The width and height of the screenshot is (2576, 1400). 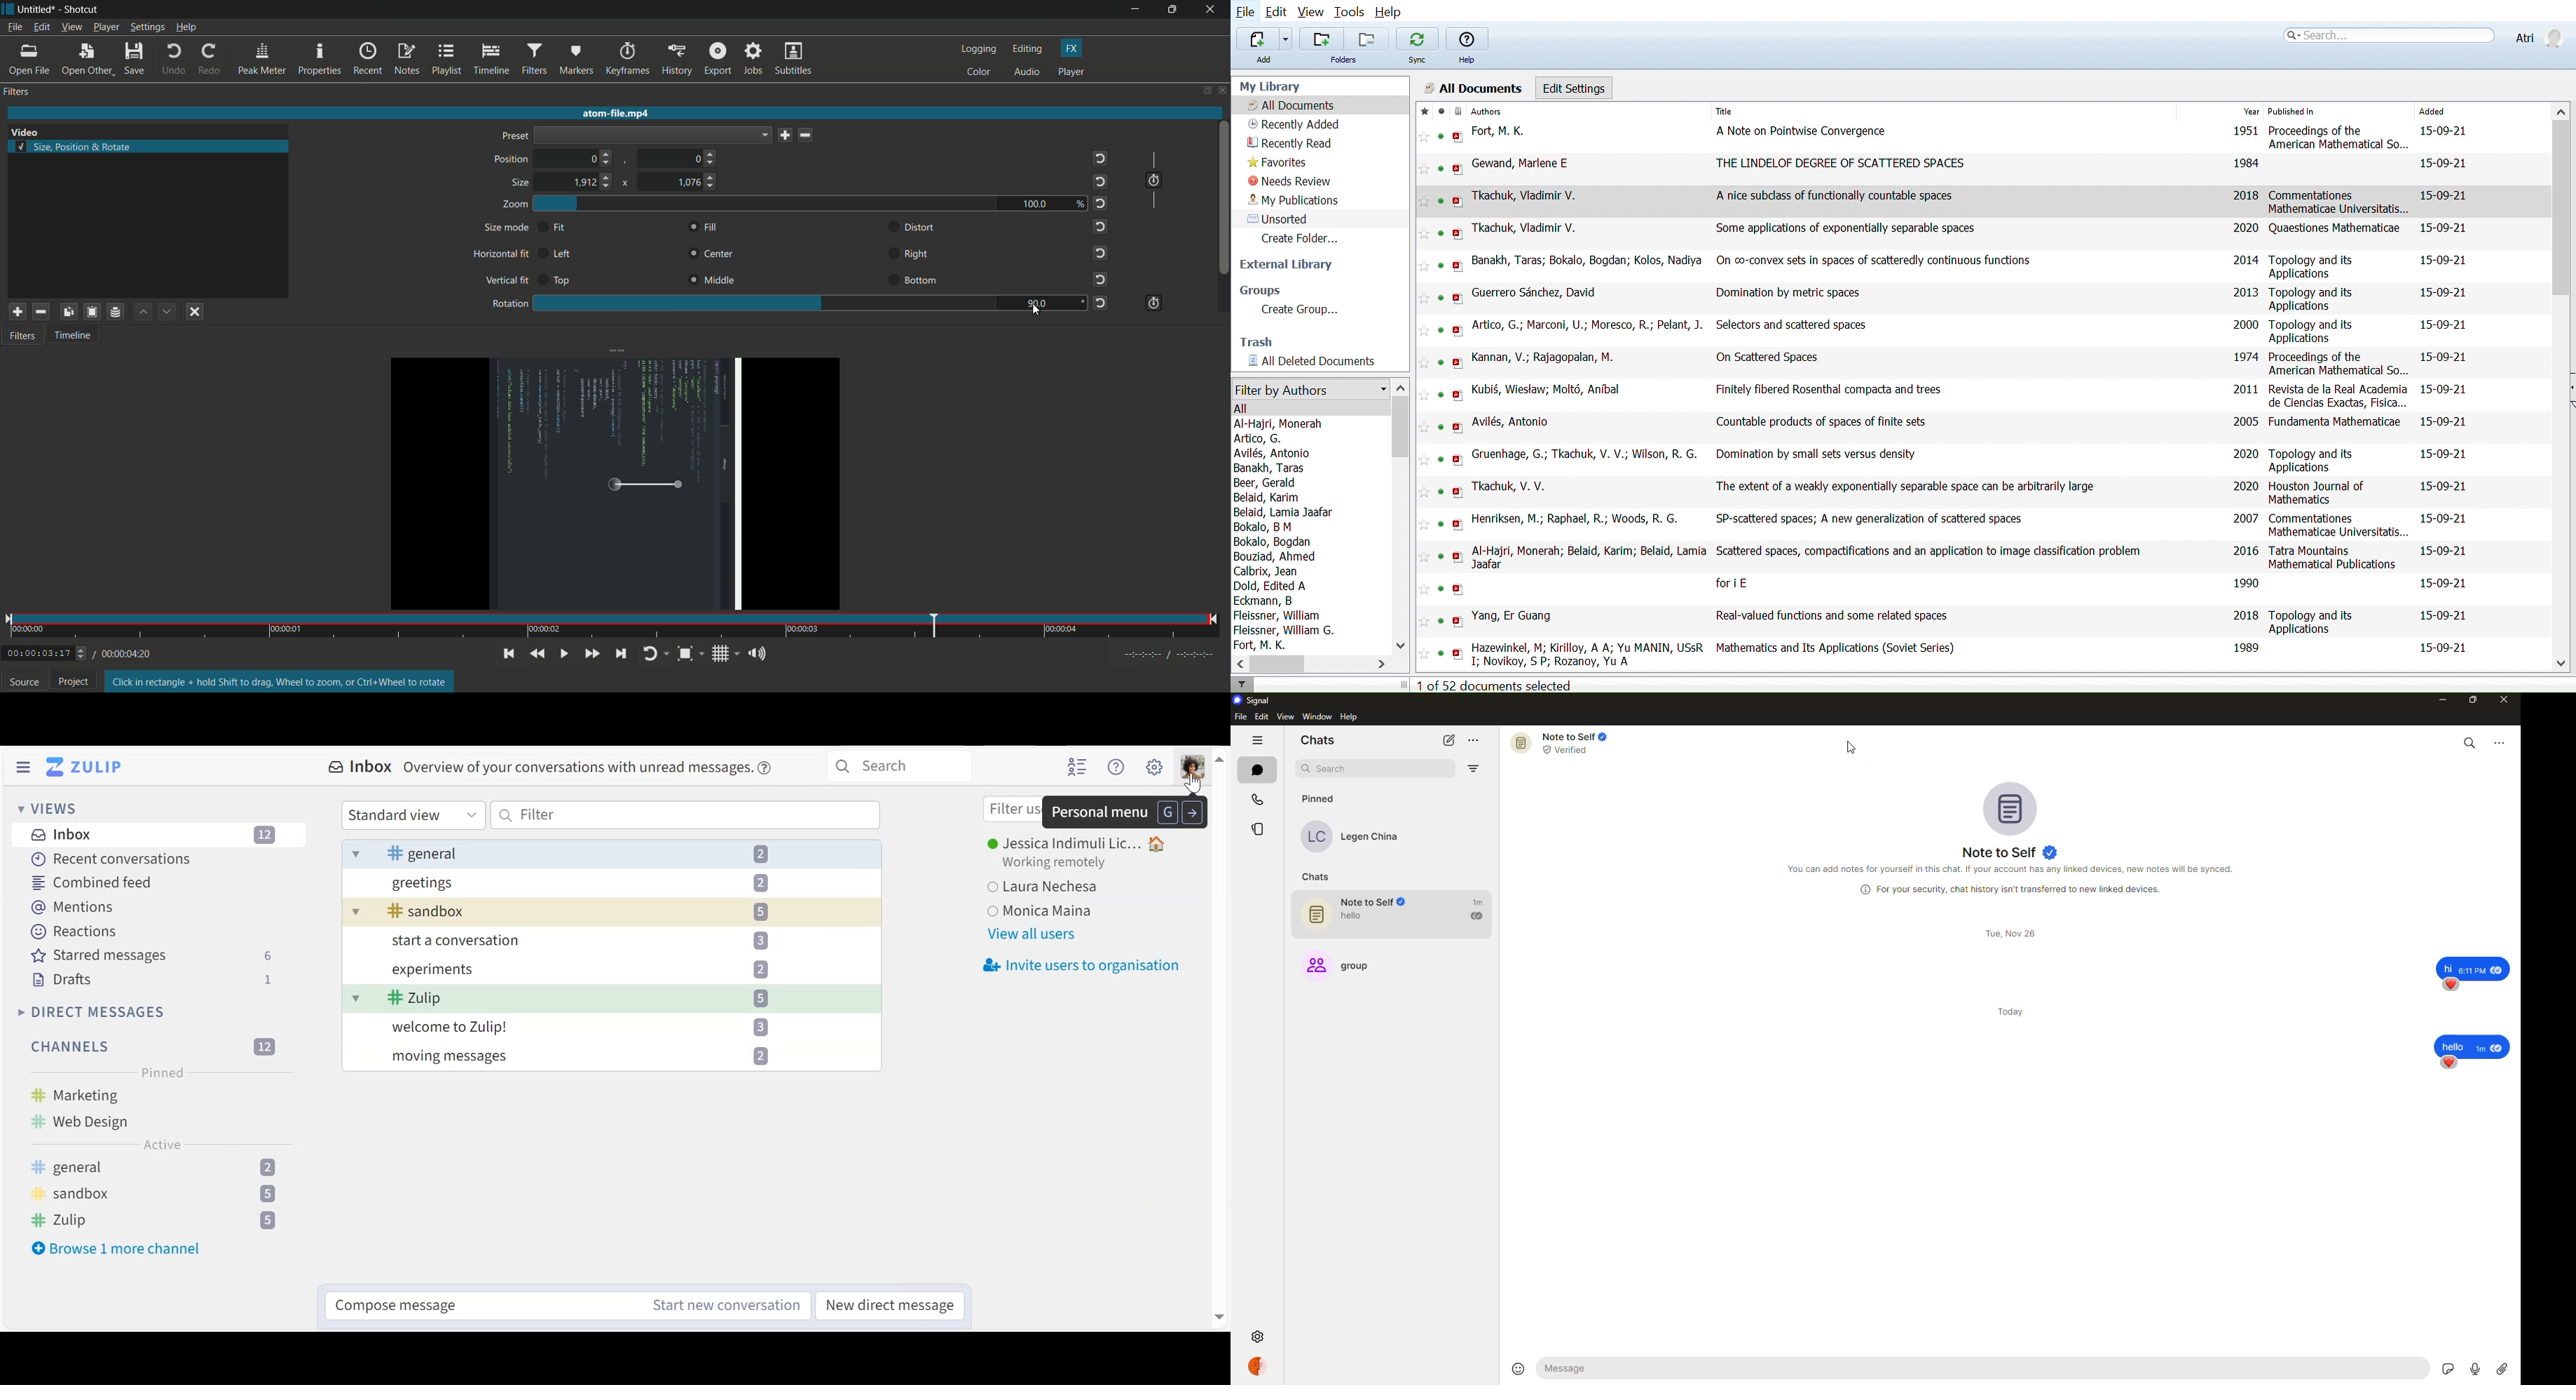 What do you see at coordinates (1836, 648) in the screenshot?
I see `Mathematics and Its Applications (Soviet Series)` at bounding box center [1836, 648].